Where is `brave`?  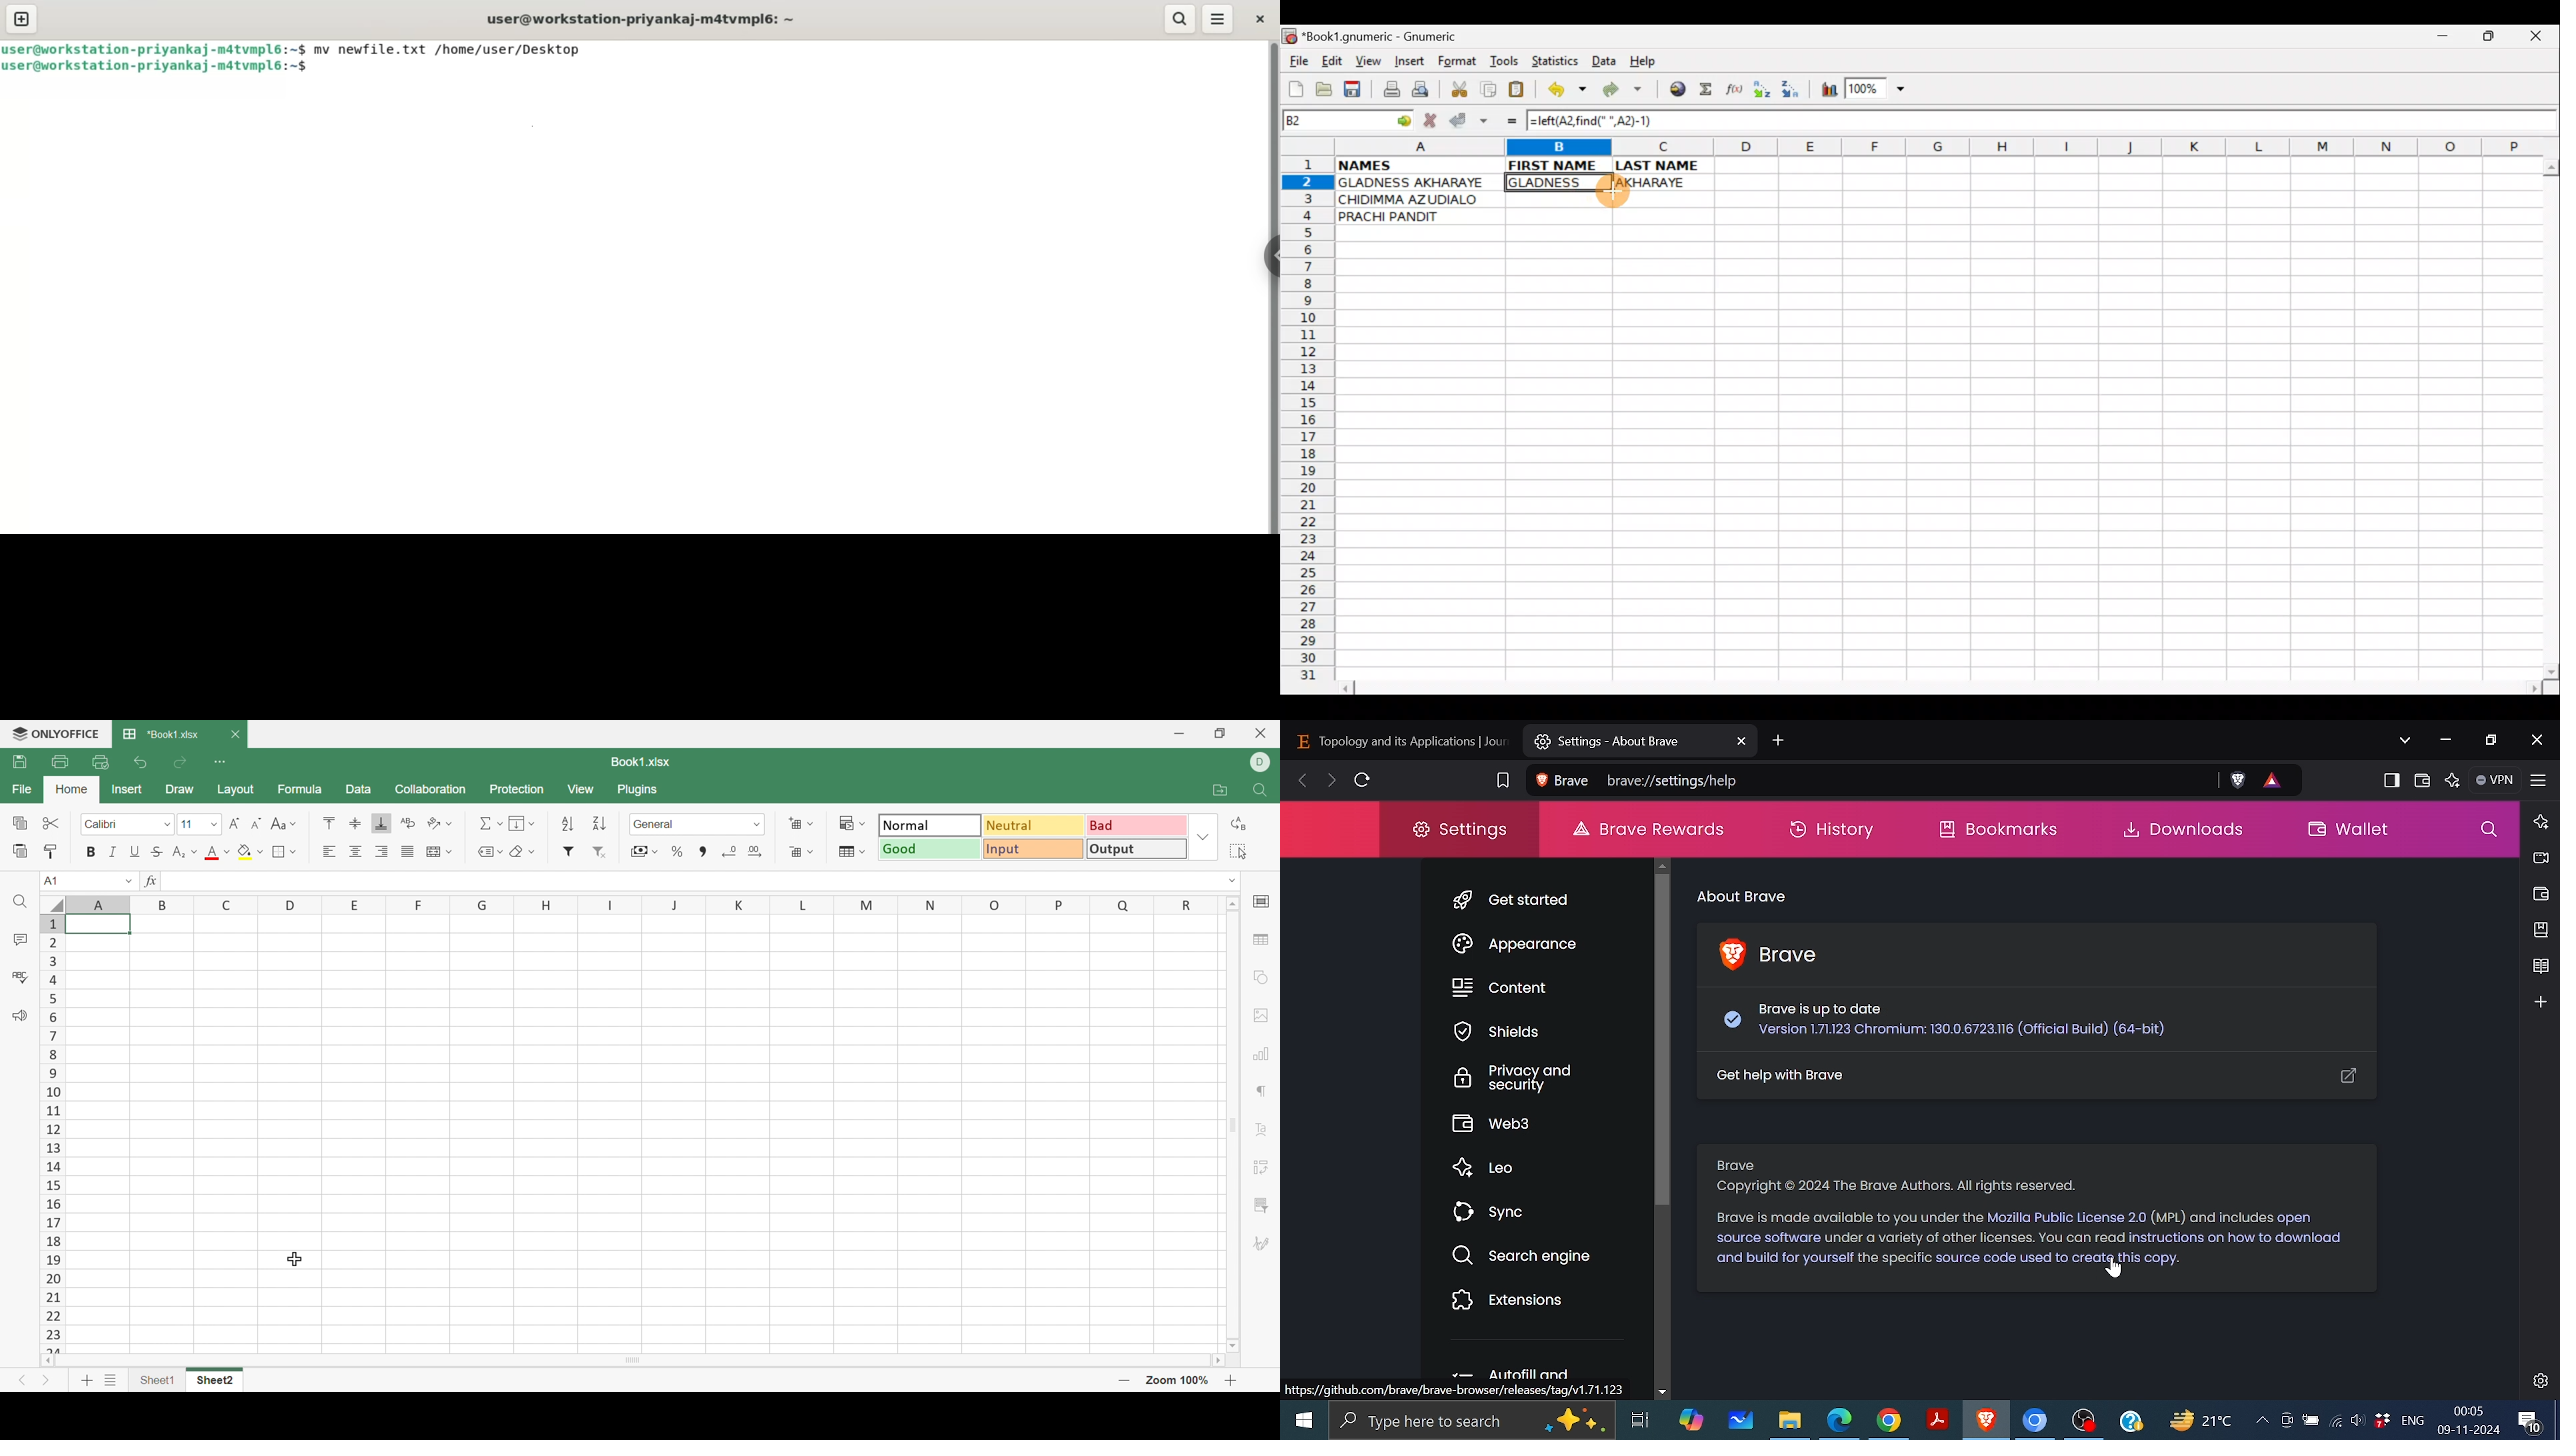
brave is located at coordinates (1563, 782).